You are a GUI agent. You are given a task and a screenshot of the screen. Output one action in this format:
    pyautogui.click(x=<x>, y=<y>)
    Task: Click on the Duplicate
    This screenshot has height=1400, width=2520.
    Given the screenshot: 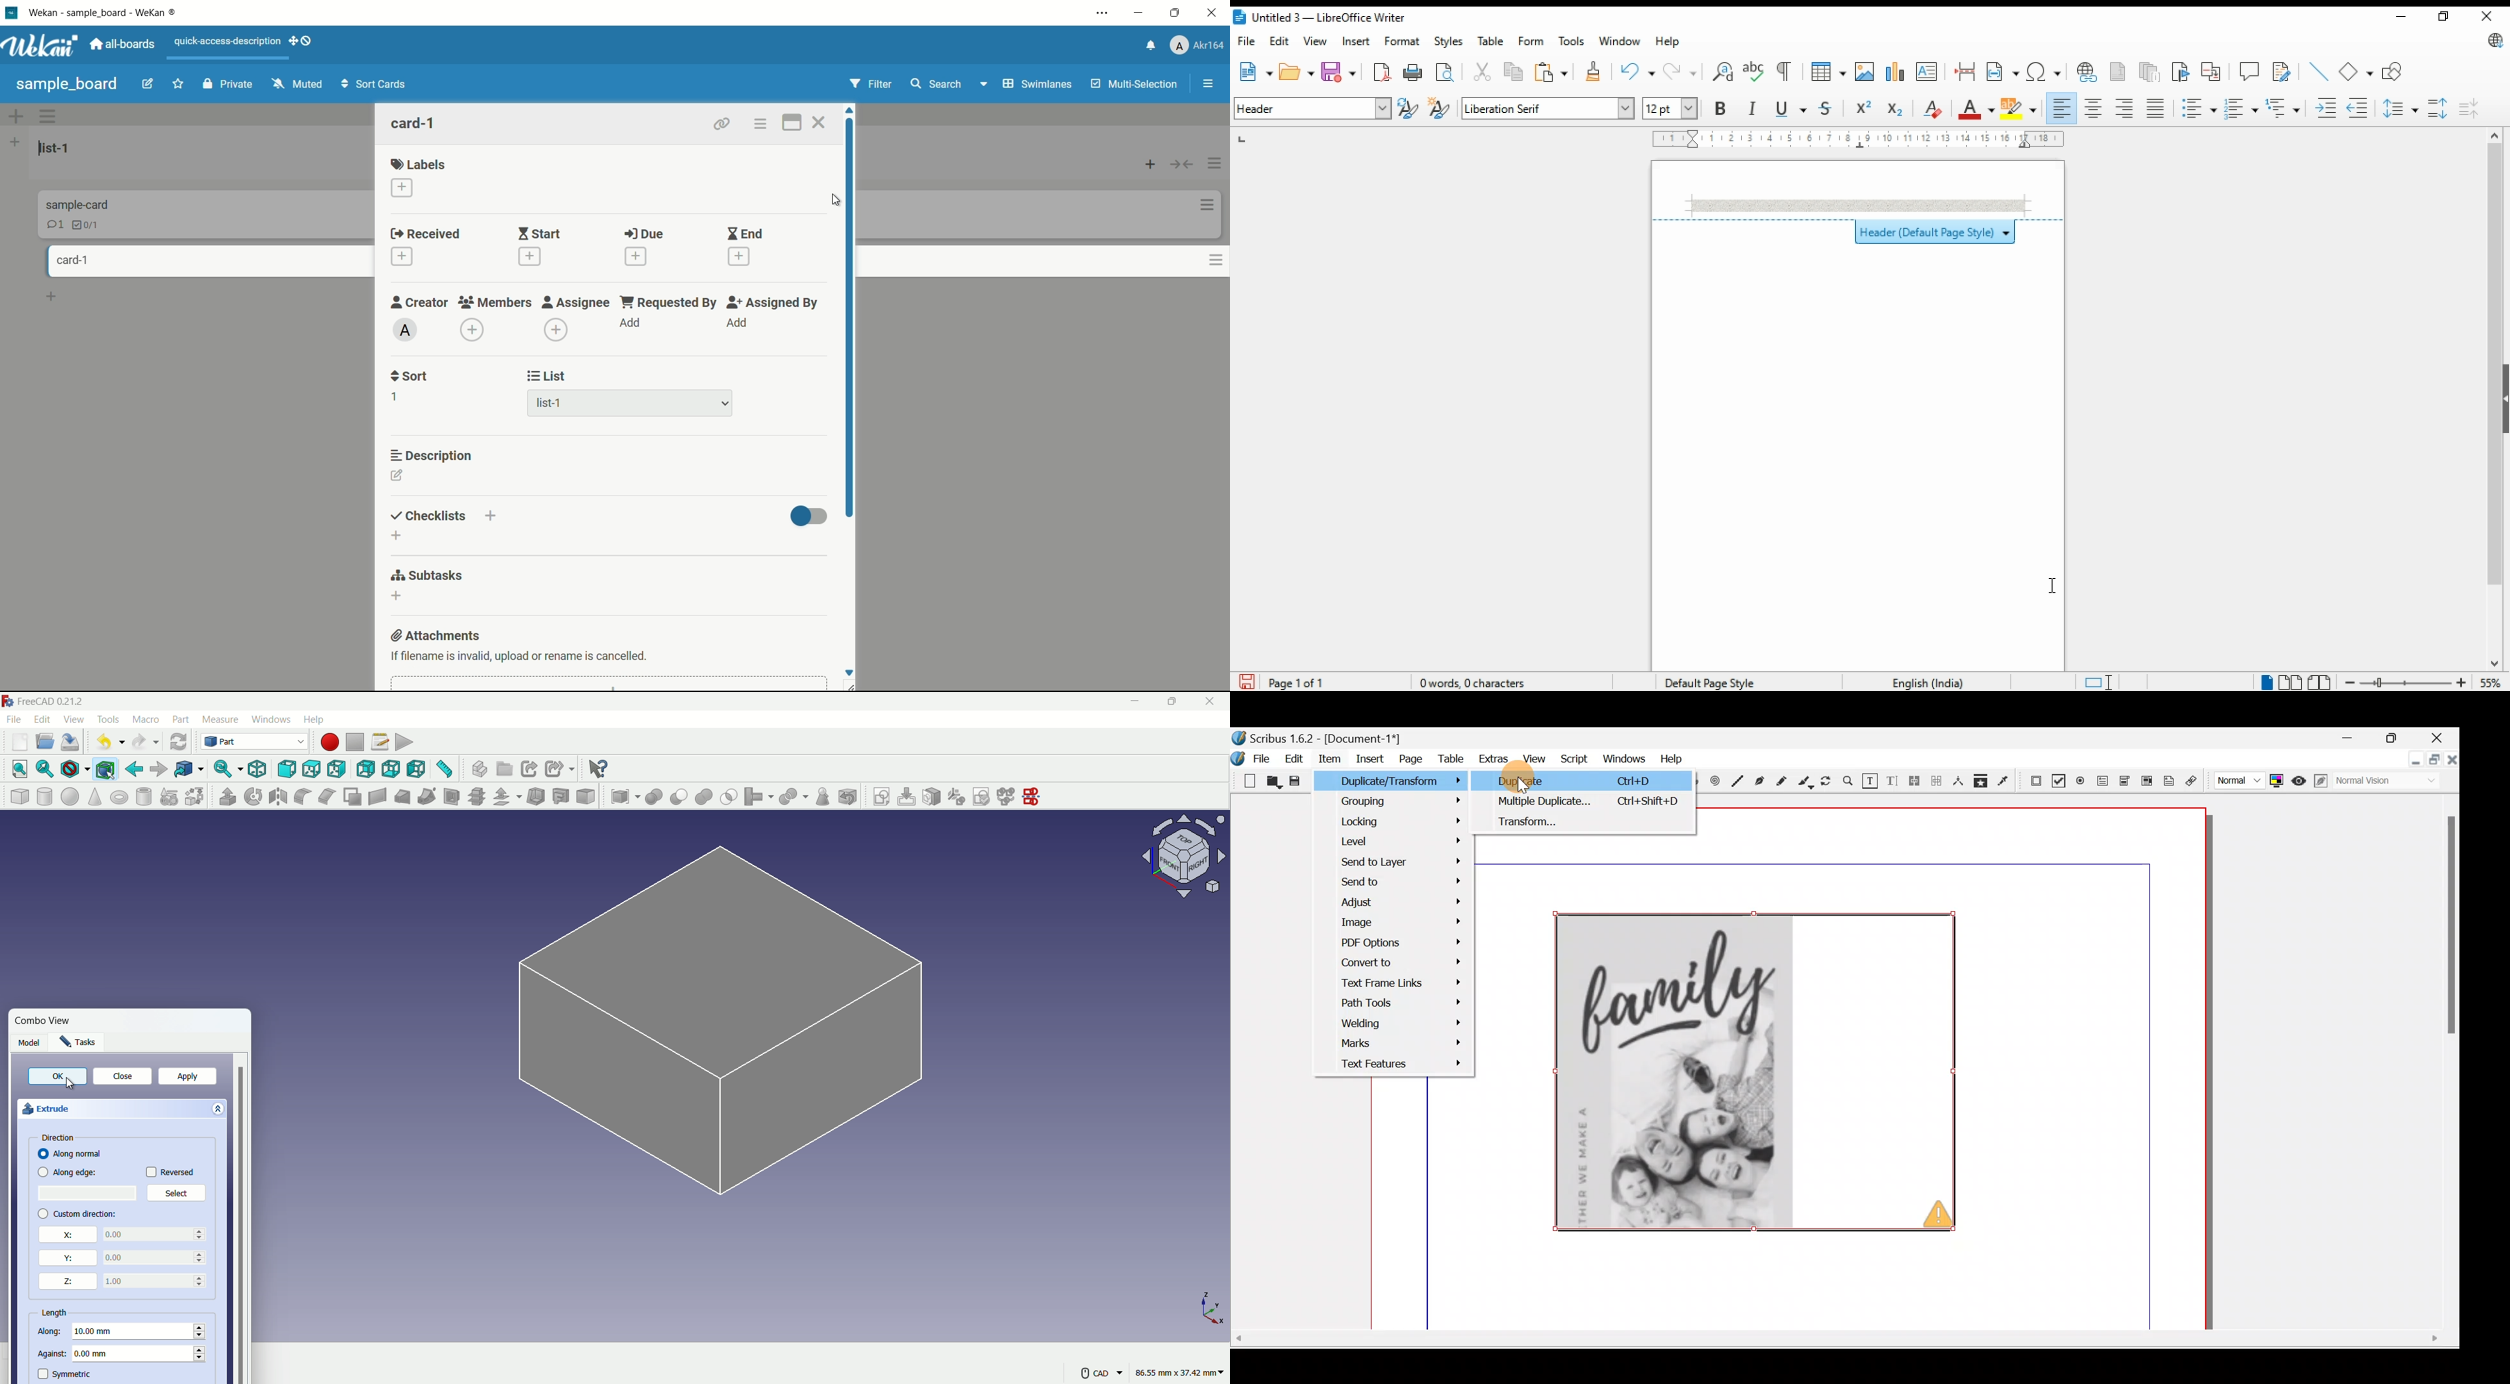 What is the action you would take?
    pyautogui.click(x=1593, y=803)
    